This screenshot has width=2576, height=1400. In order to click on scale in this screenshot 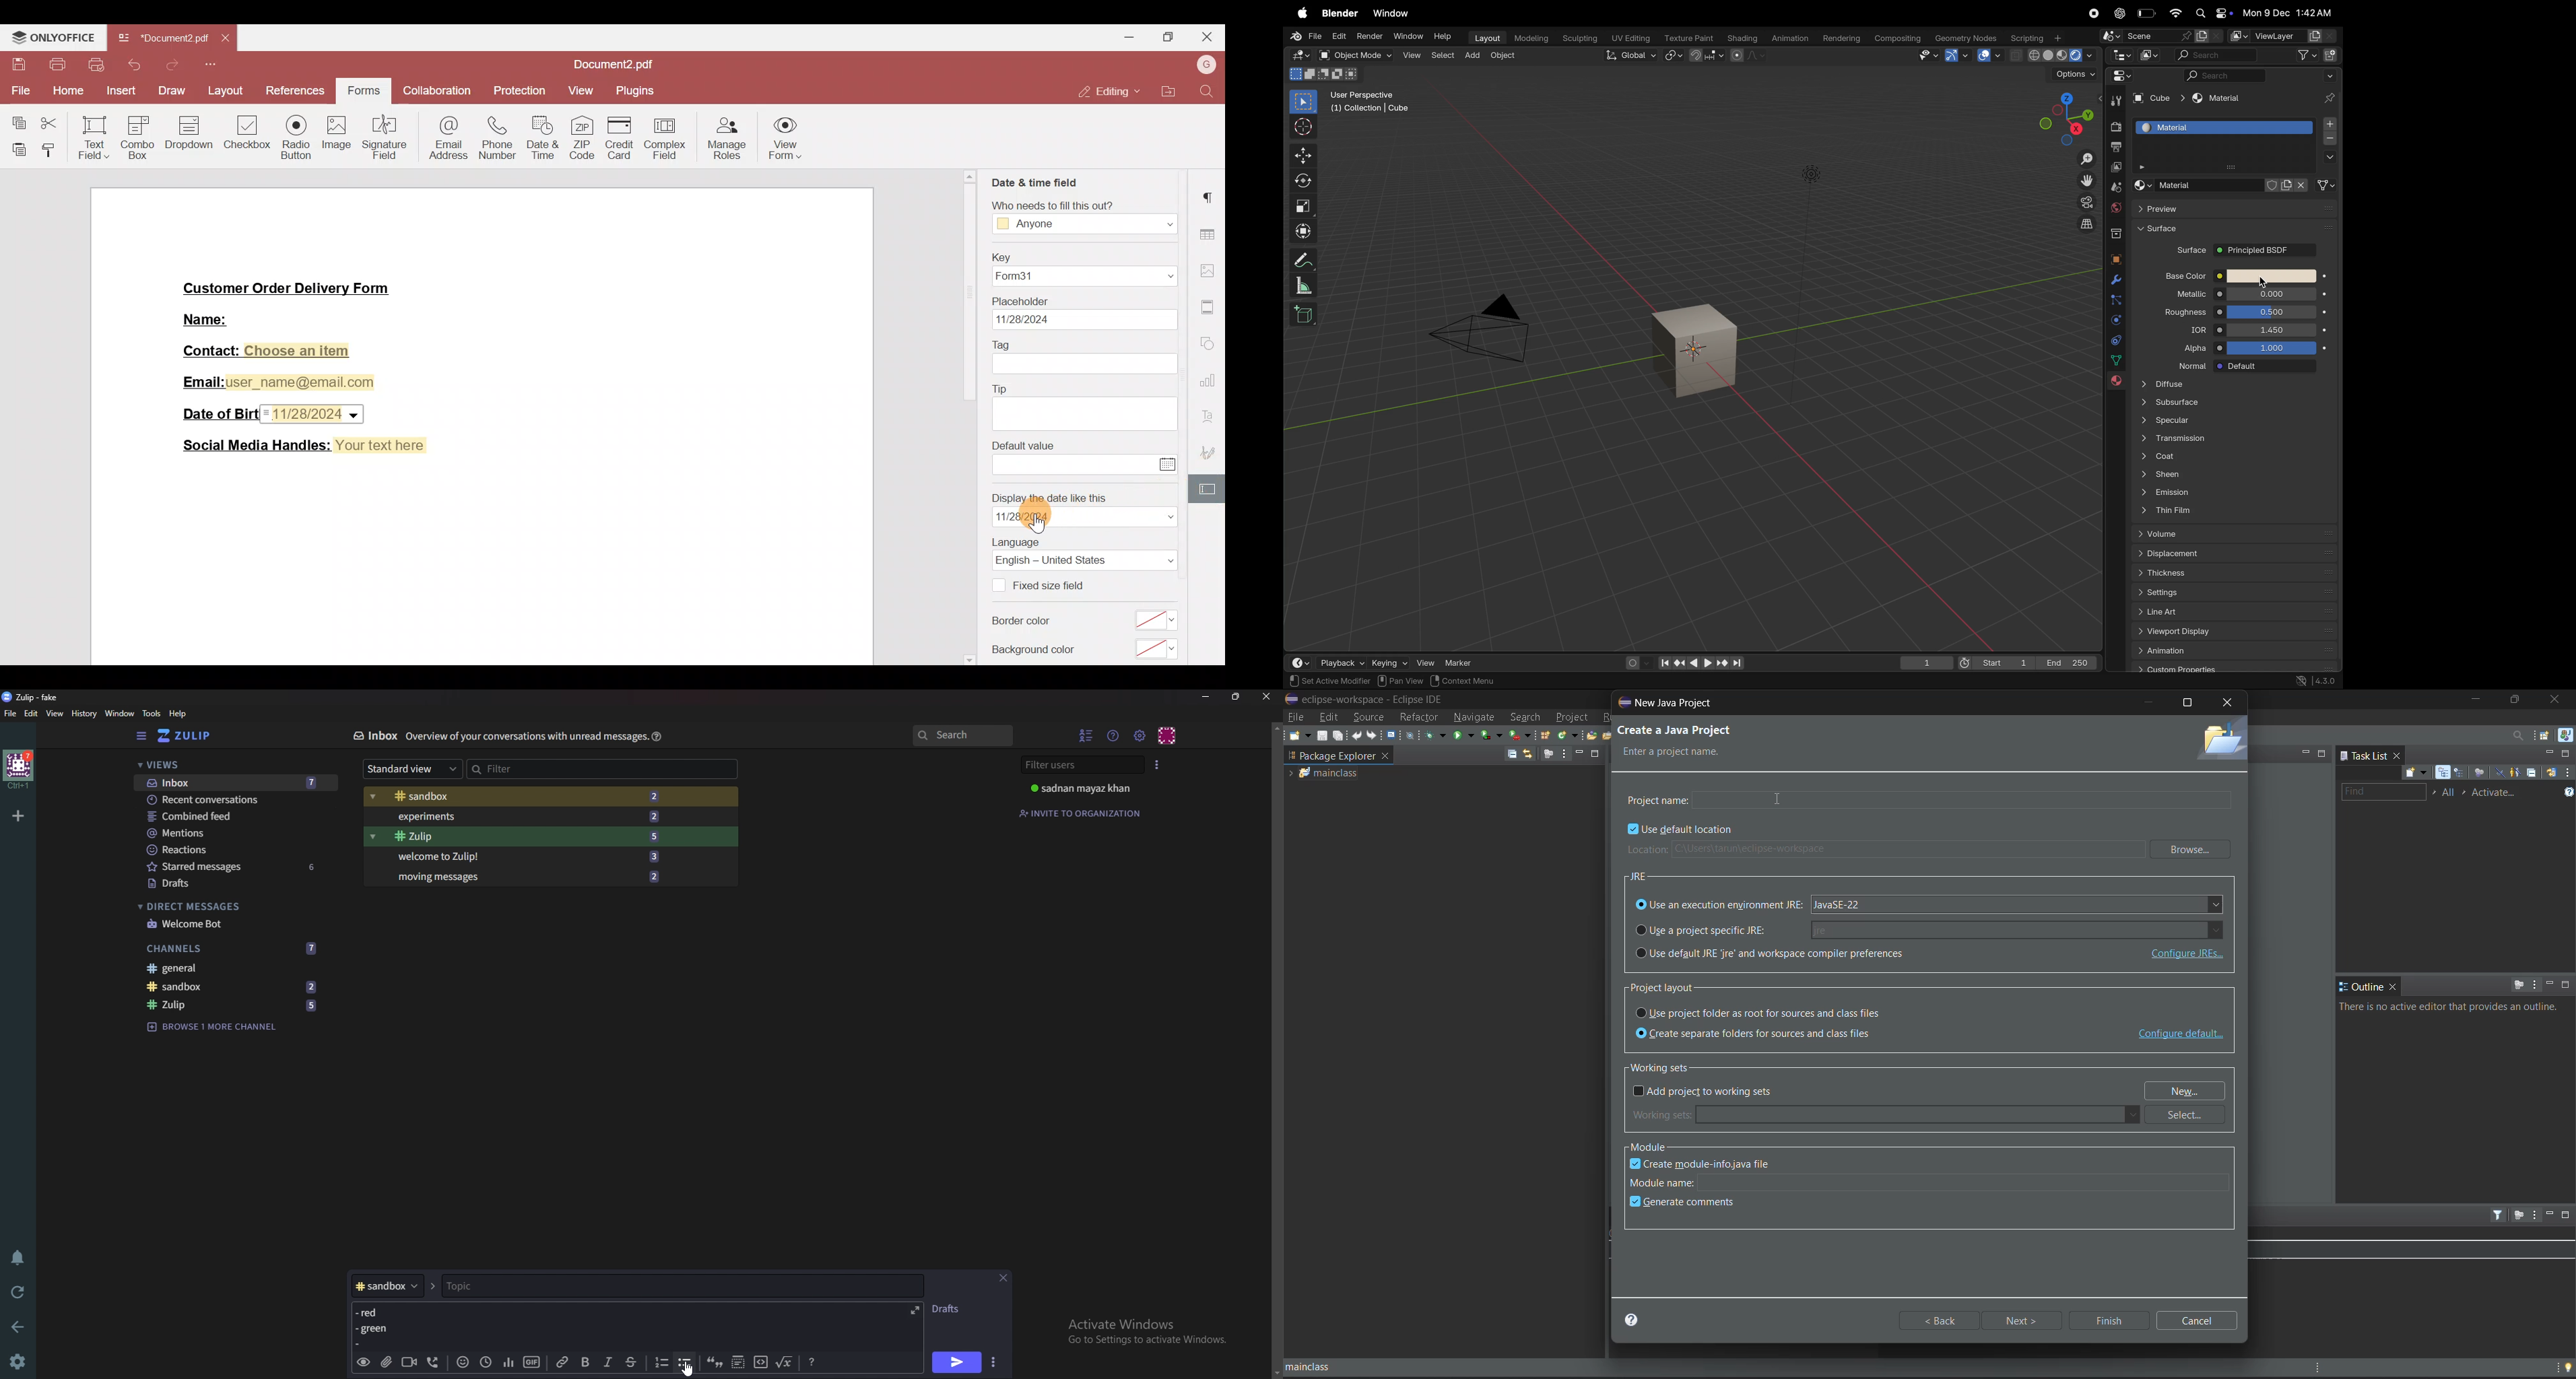, I will do `click(1302, 206)`.